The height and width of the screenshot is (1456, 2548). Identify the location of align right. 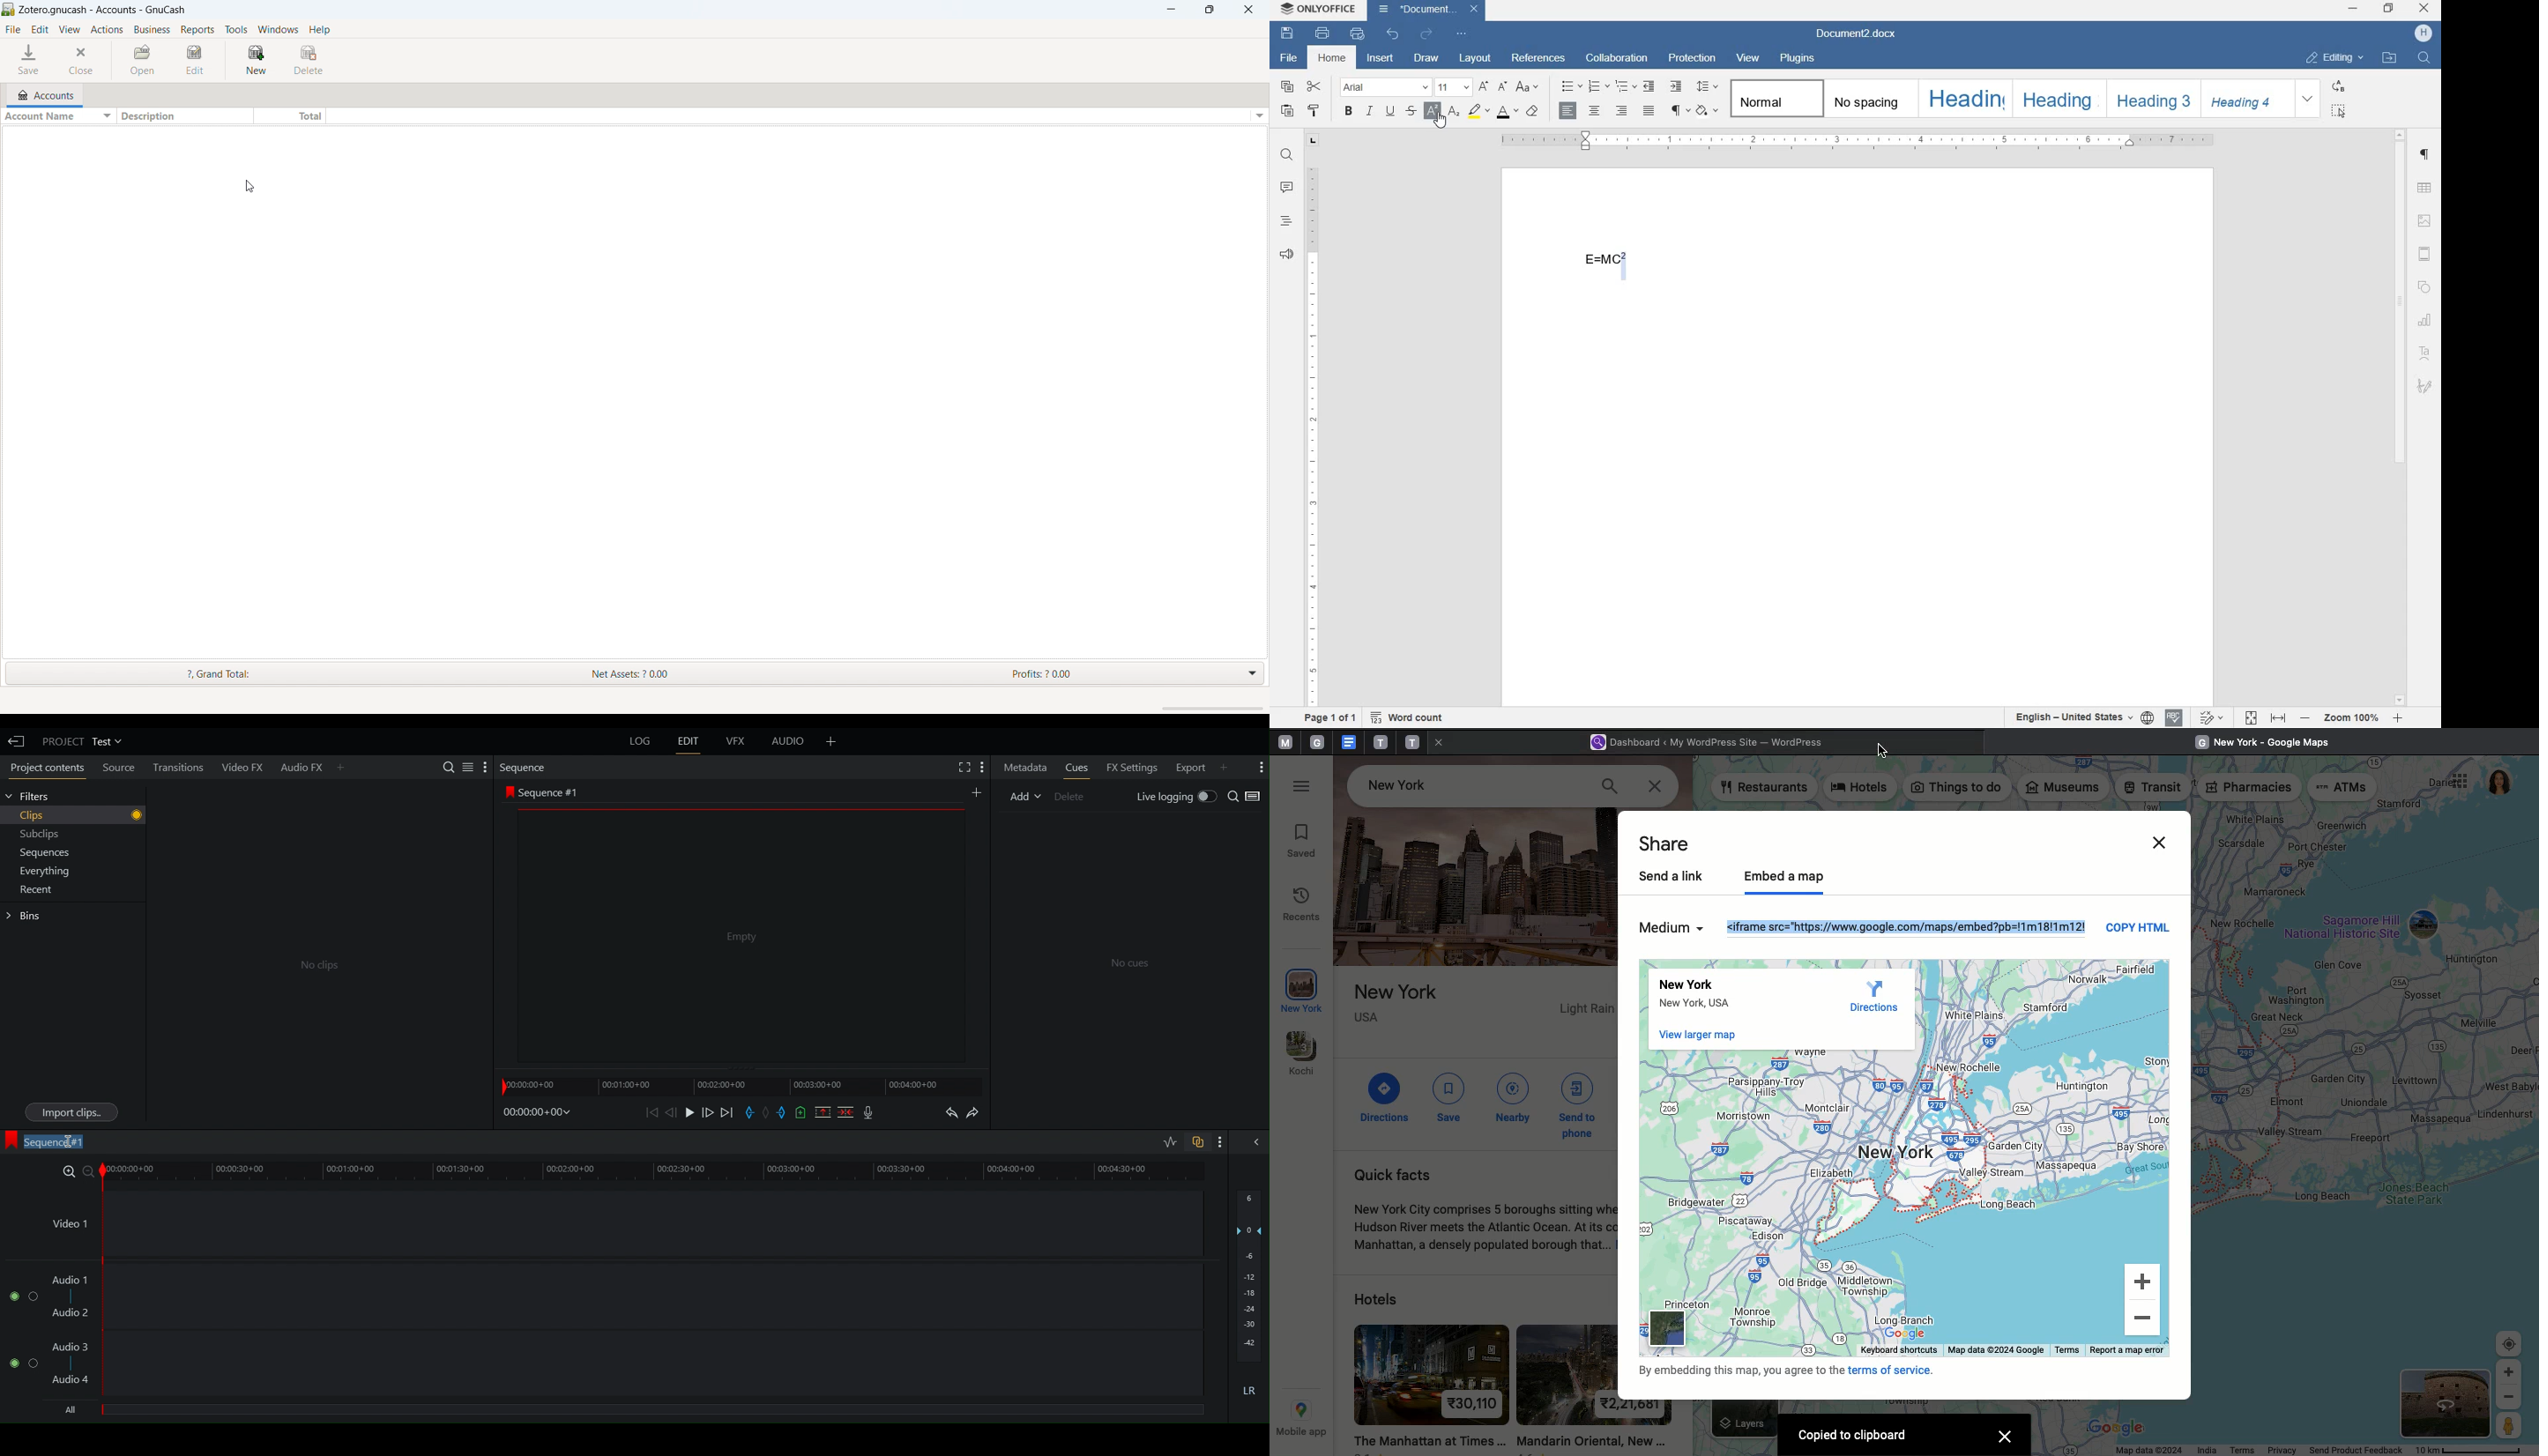
(1621, 112).